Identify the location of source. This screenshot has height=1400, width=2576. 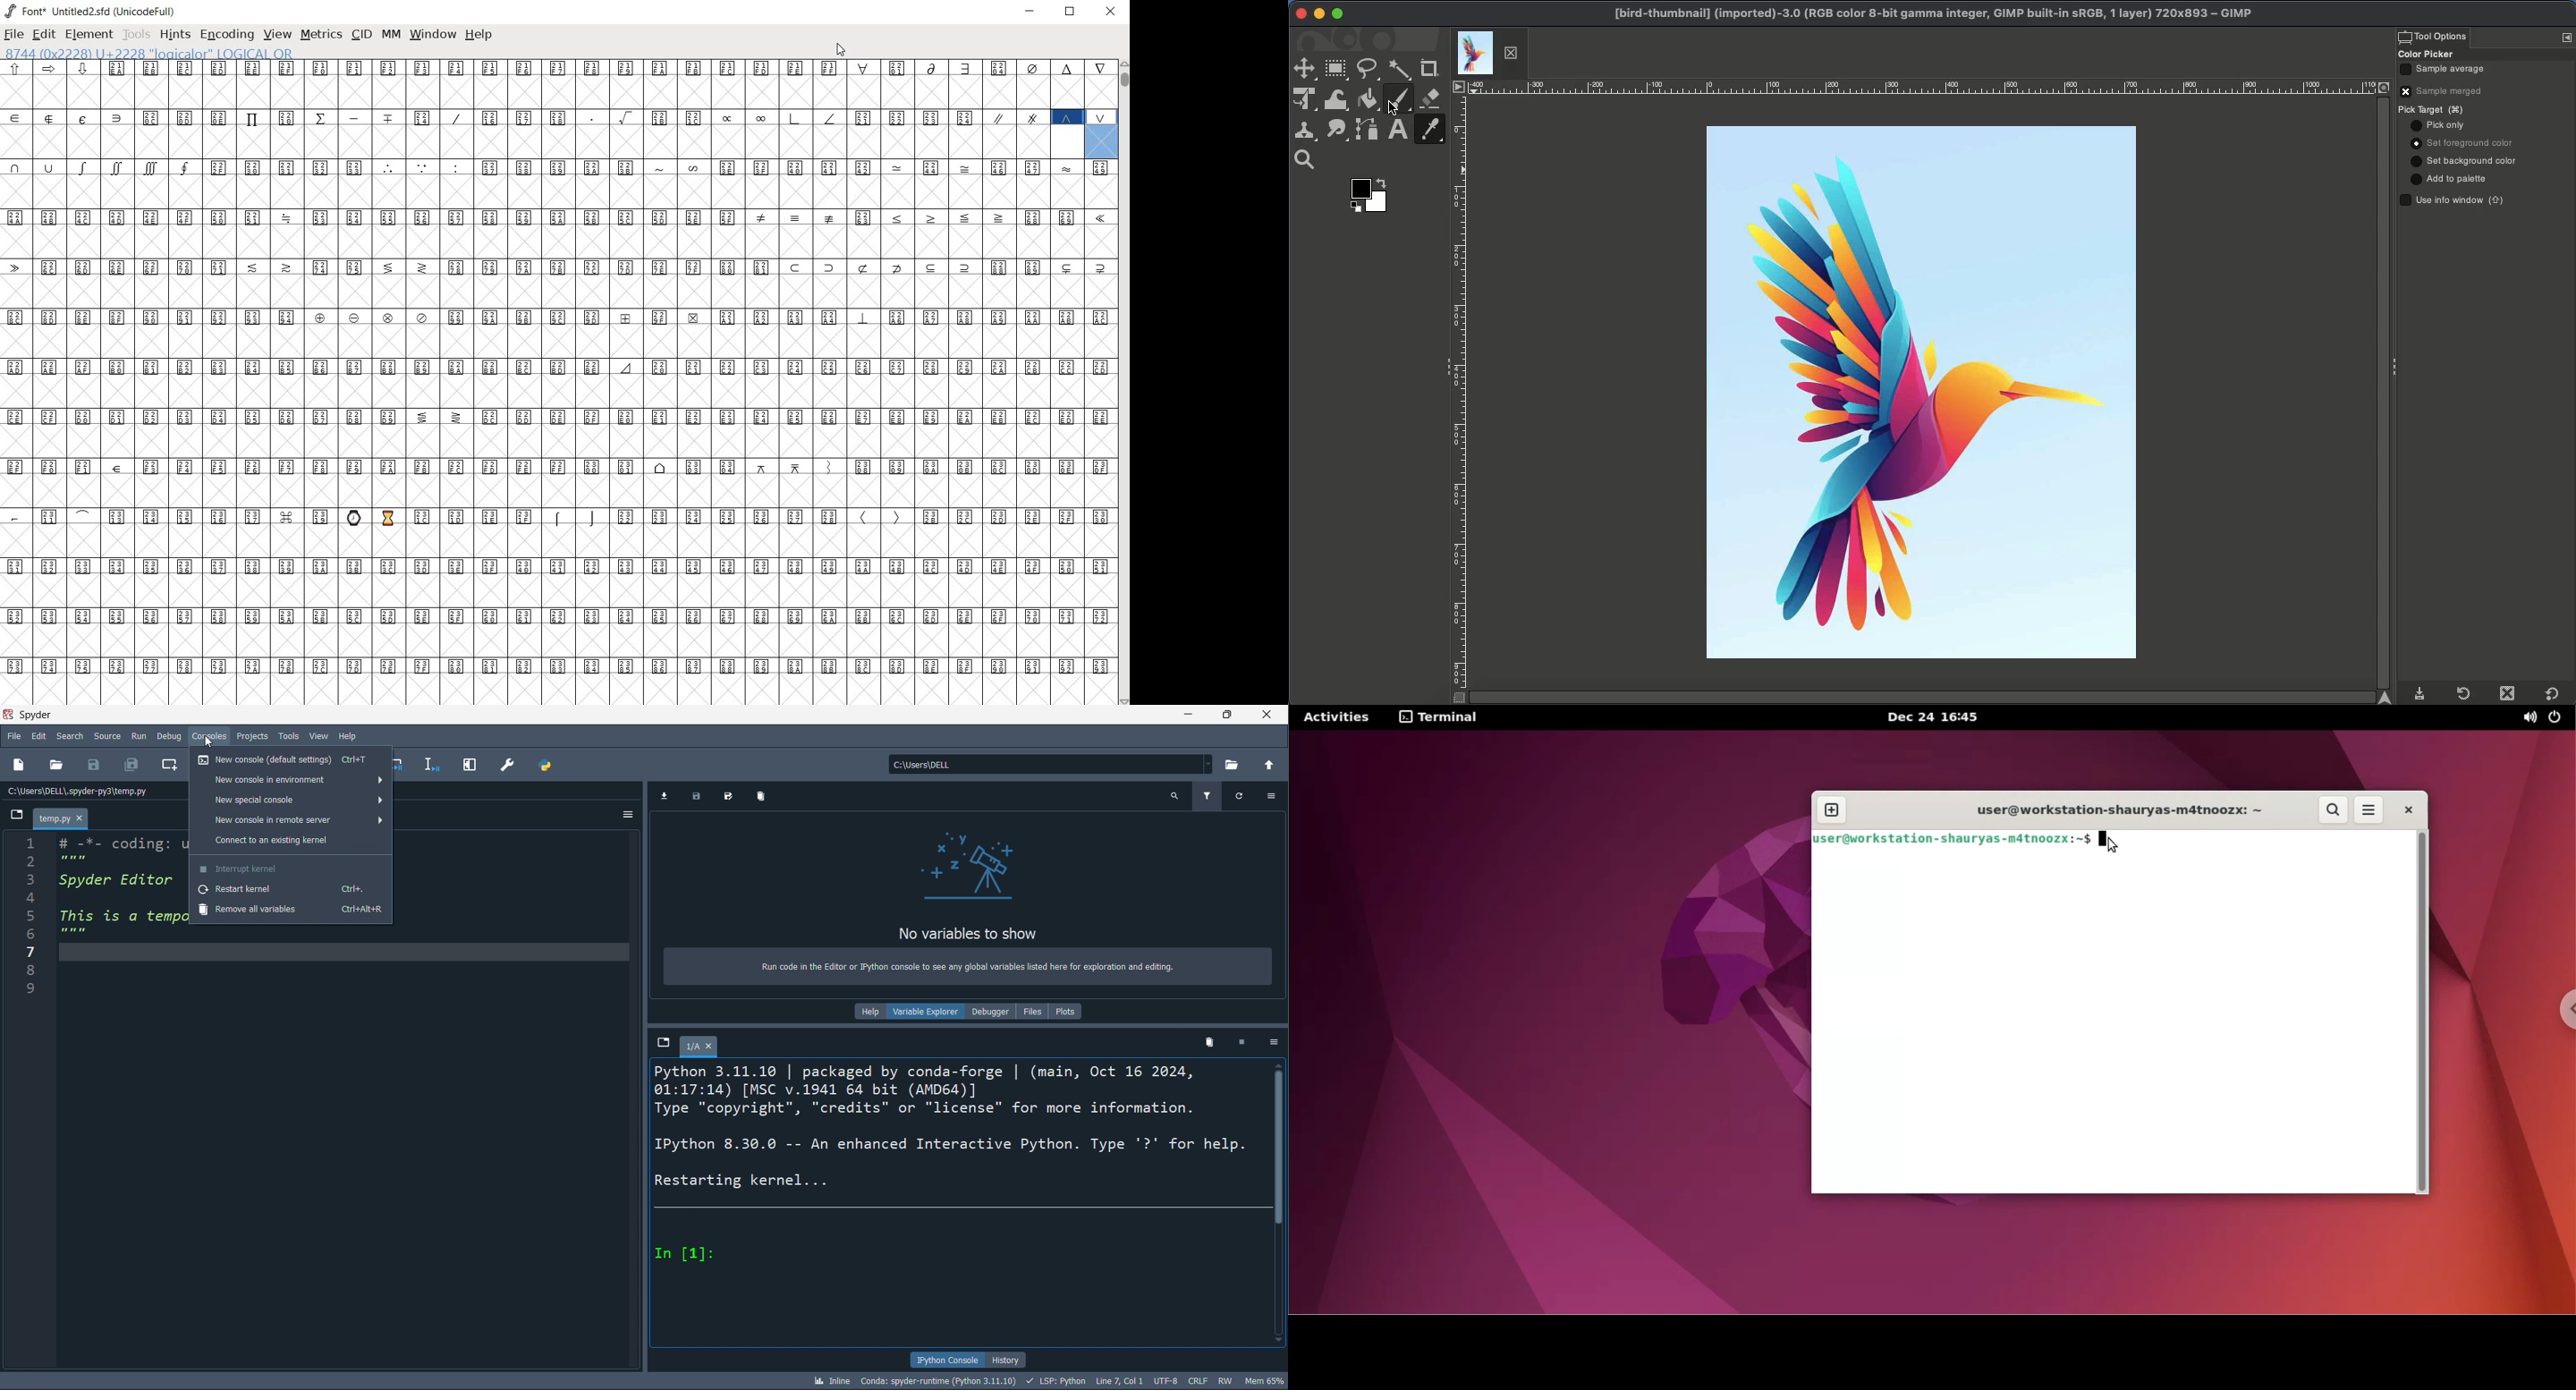
(107, 736).